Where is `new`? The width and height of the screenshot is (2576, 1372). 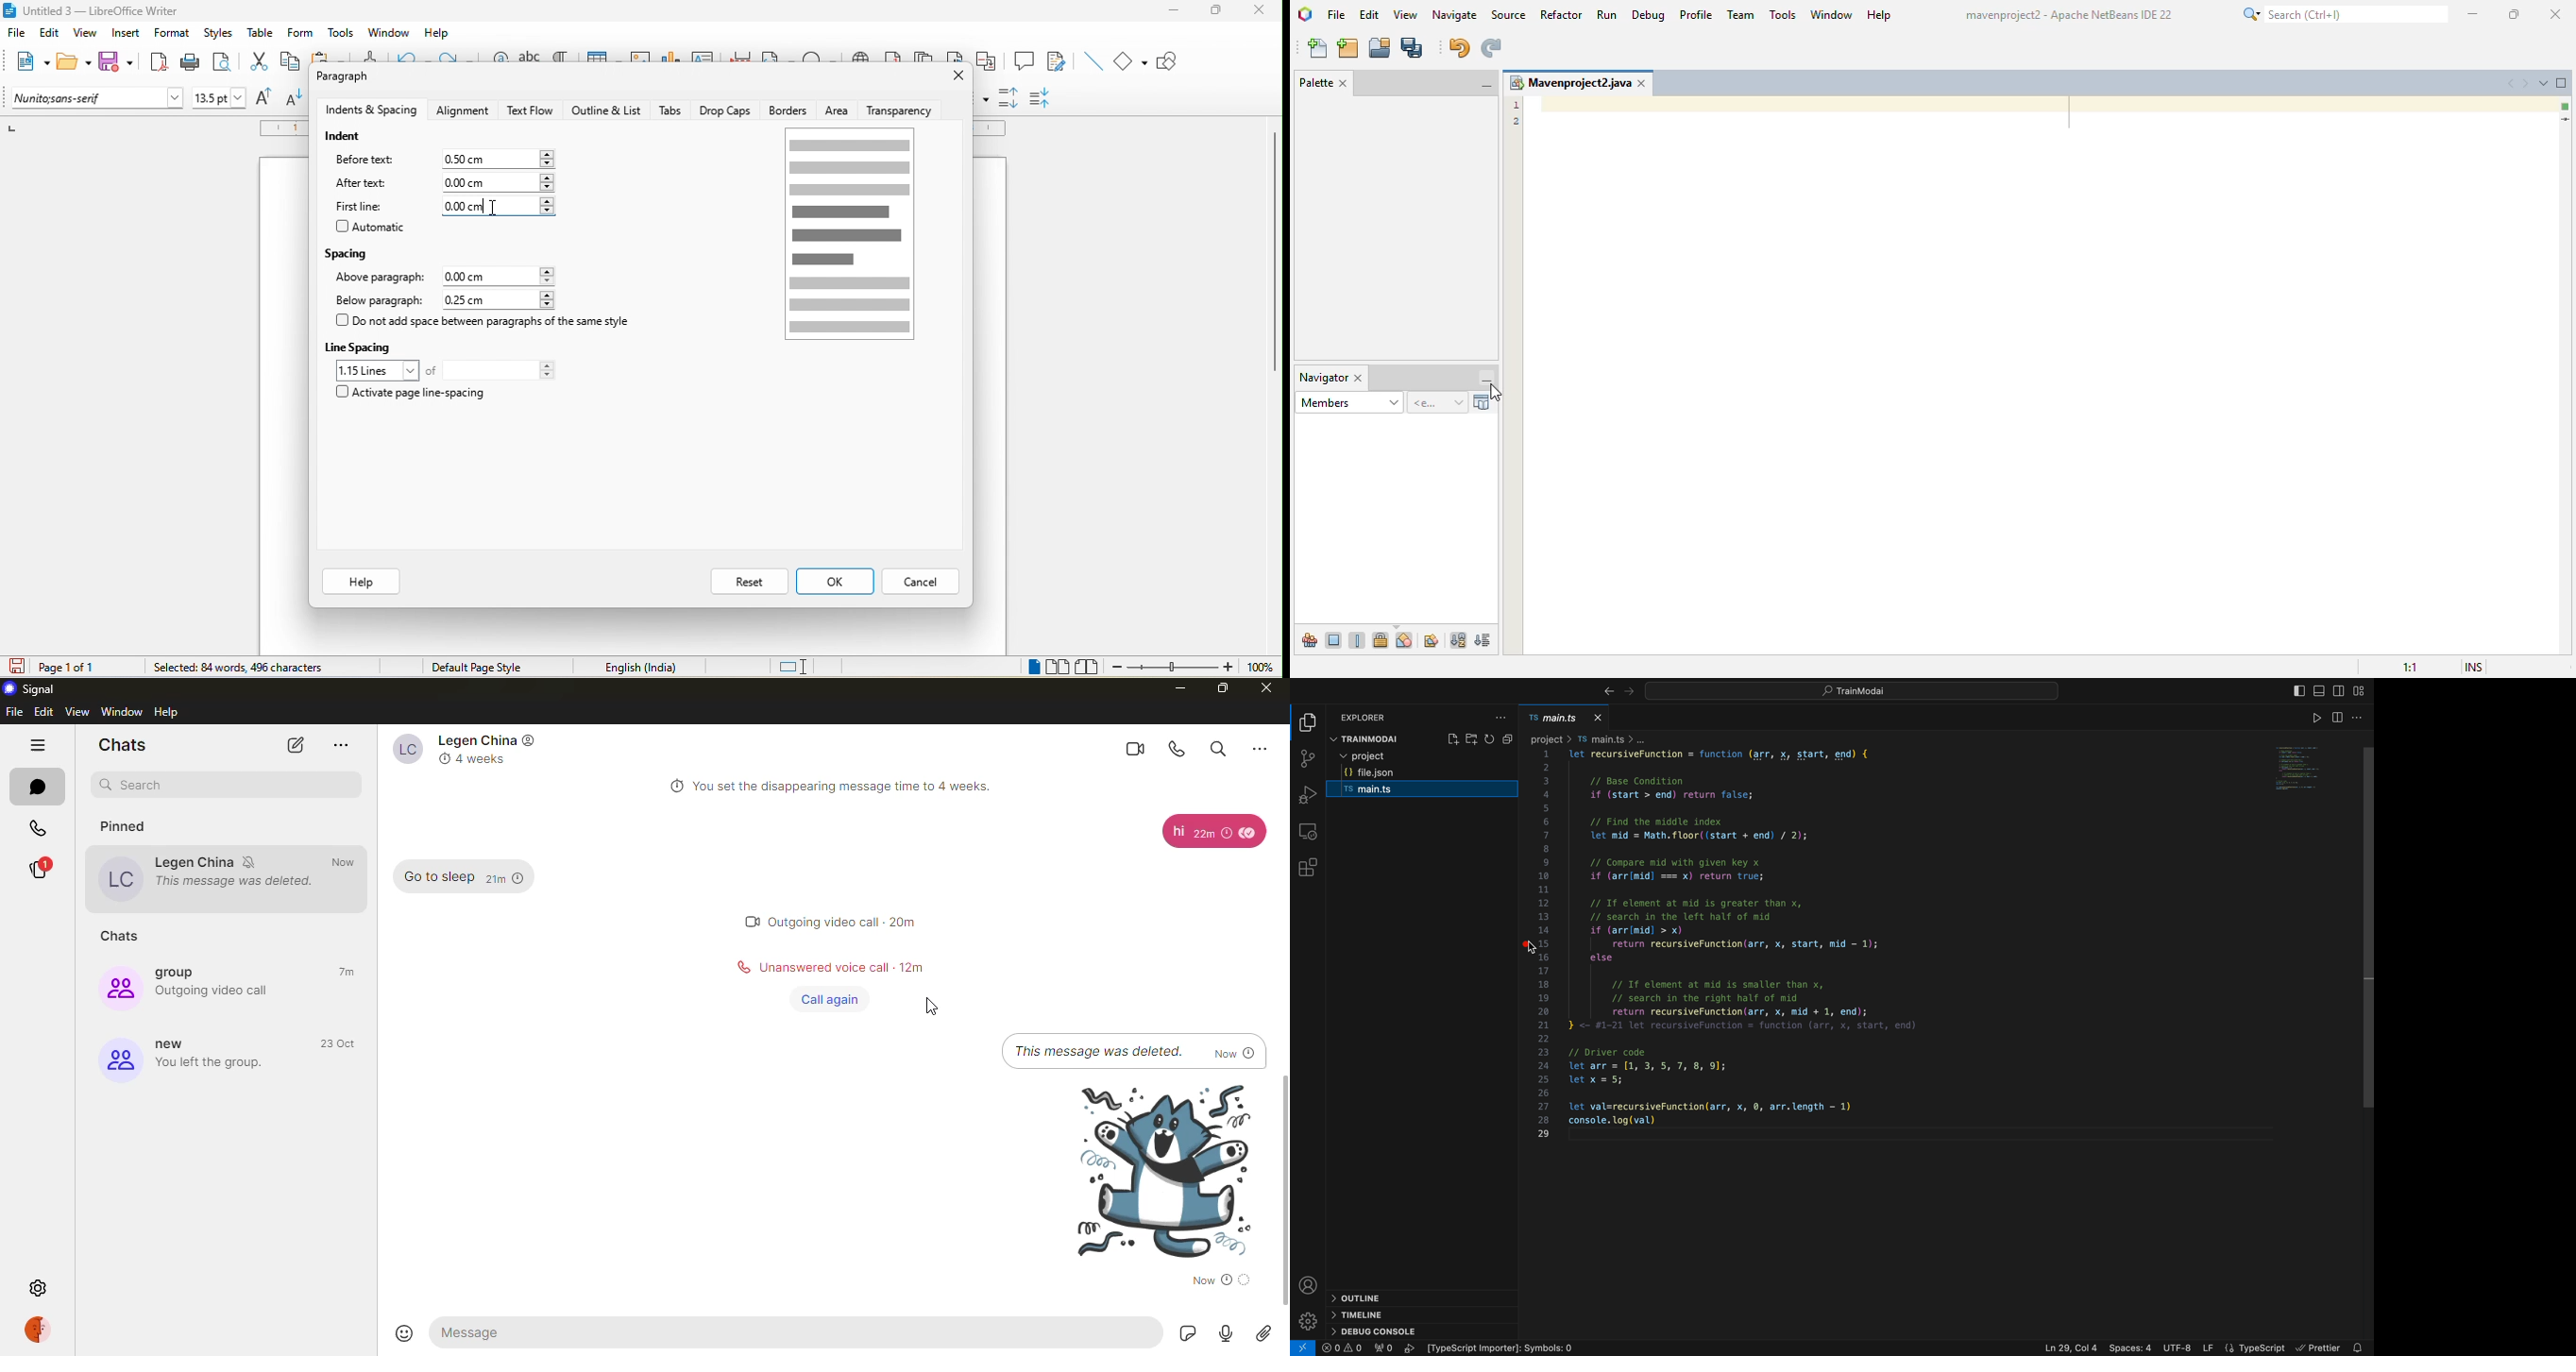 new is located at coordinates (176, 1044).